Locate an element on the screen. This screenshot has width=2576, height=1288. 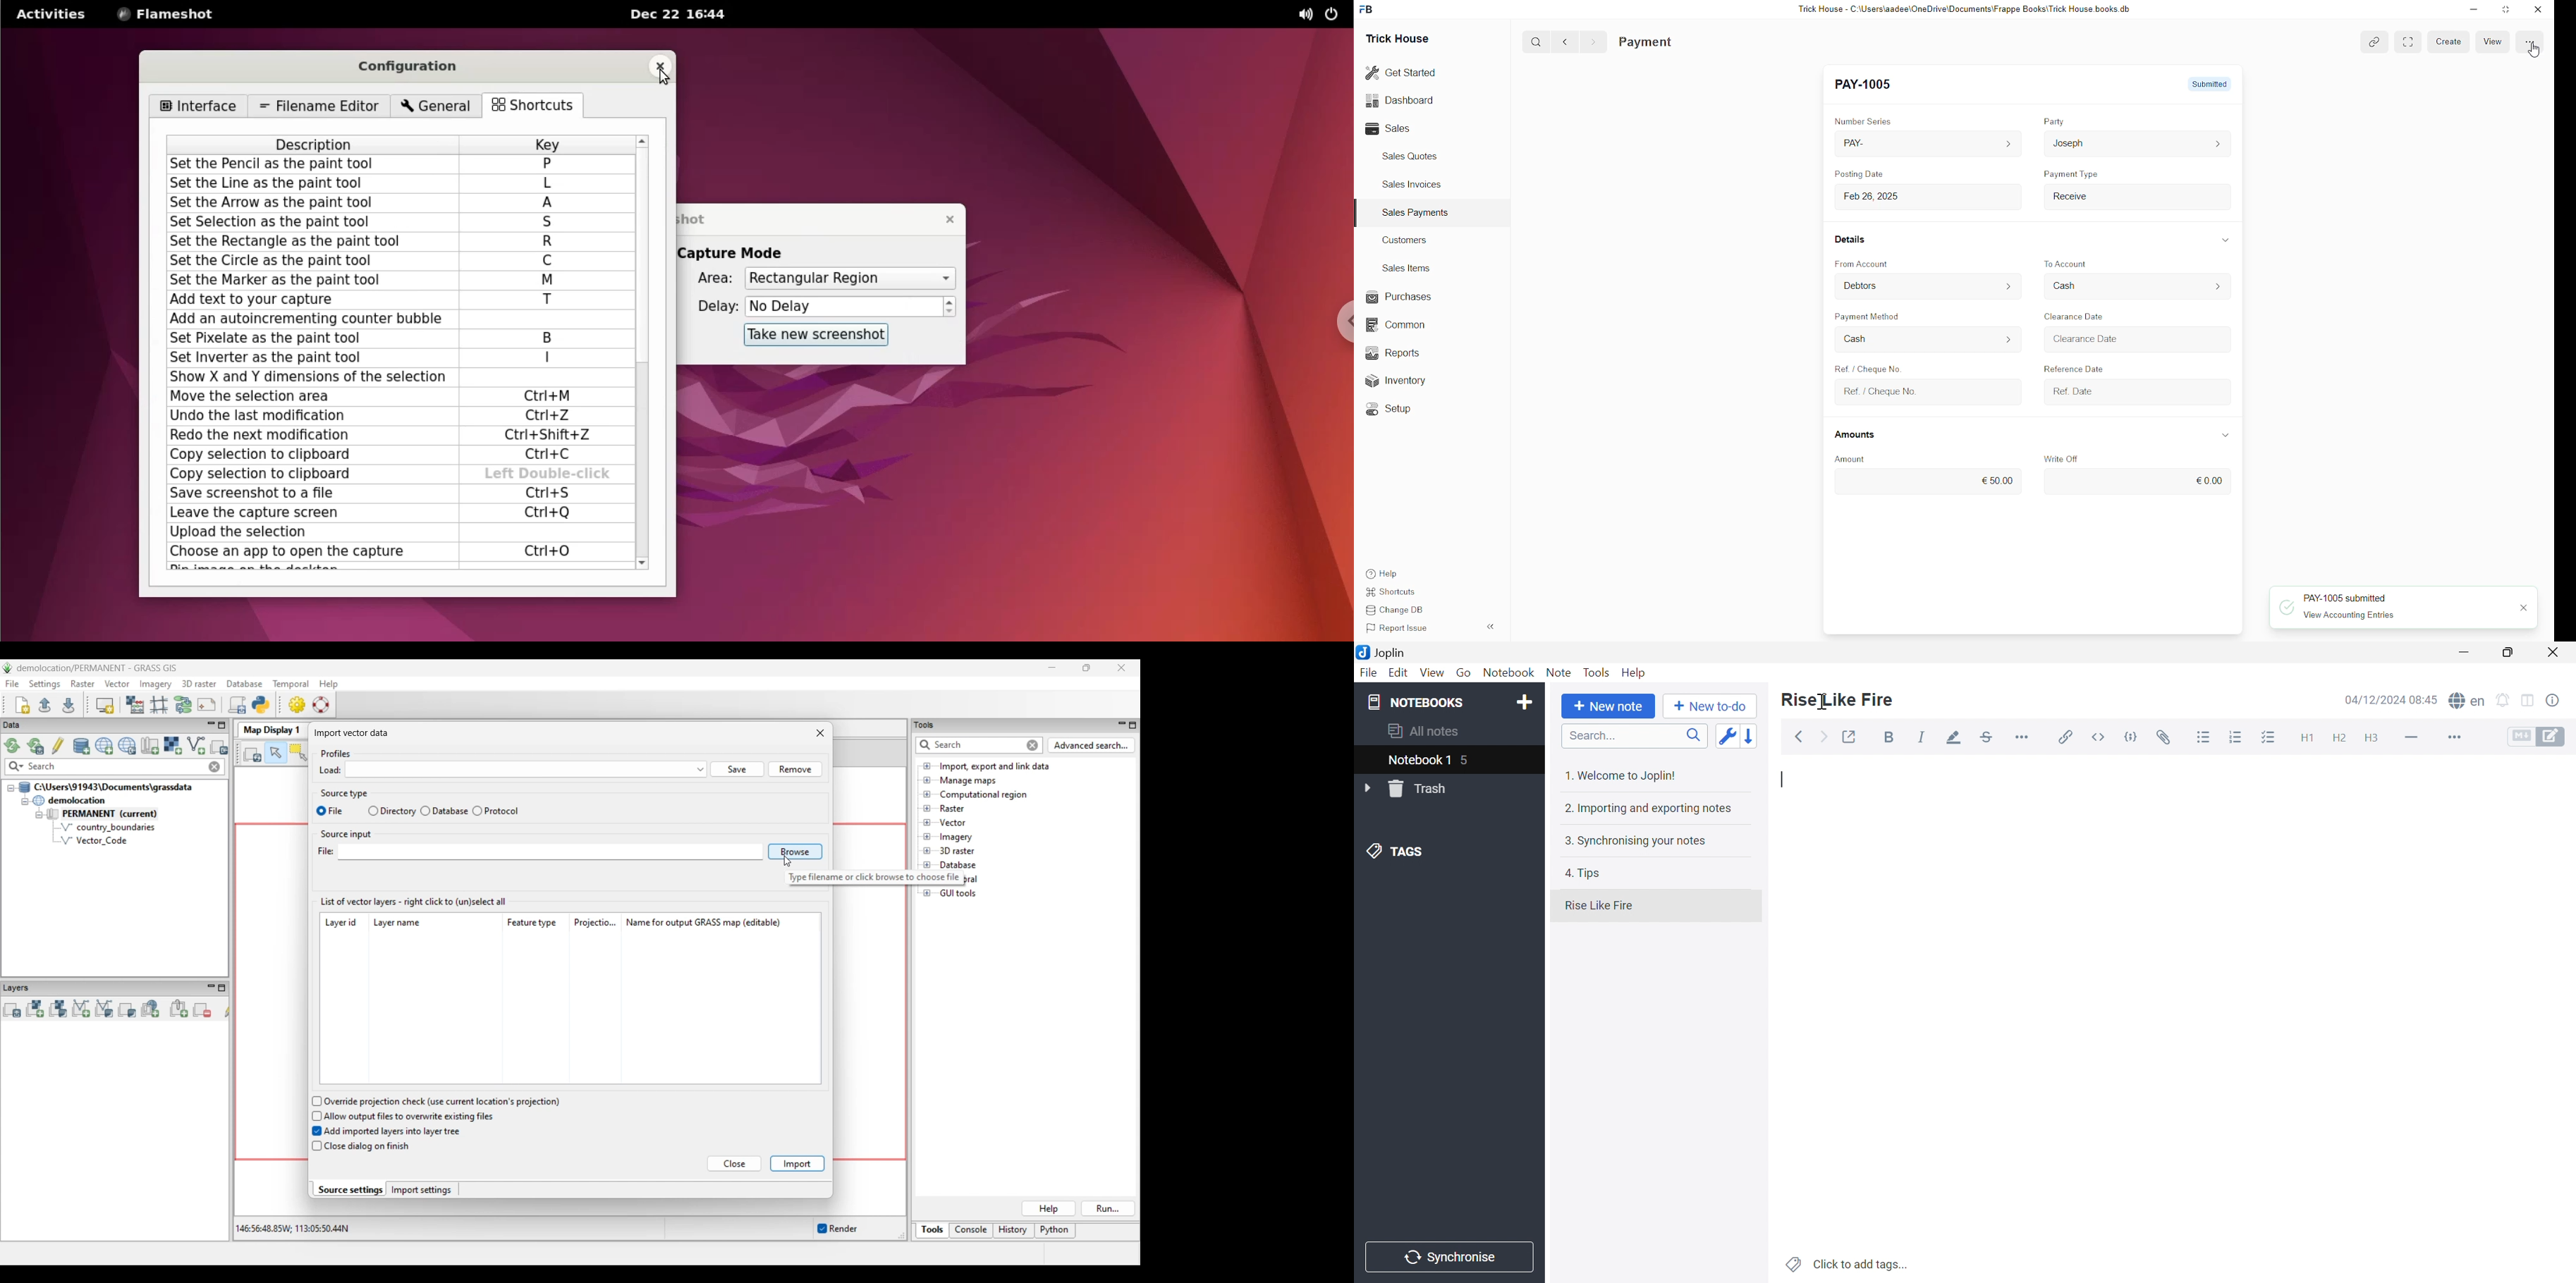
Code is located at coordinates (2130, 738).